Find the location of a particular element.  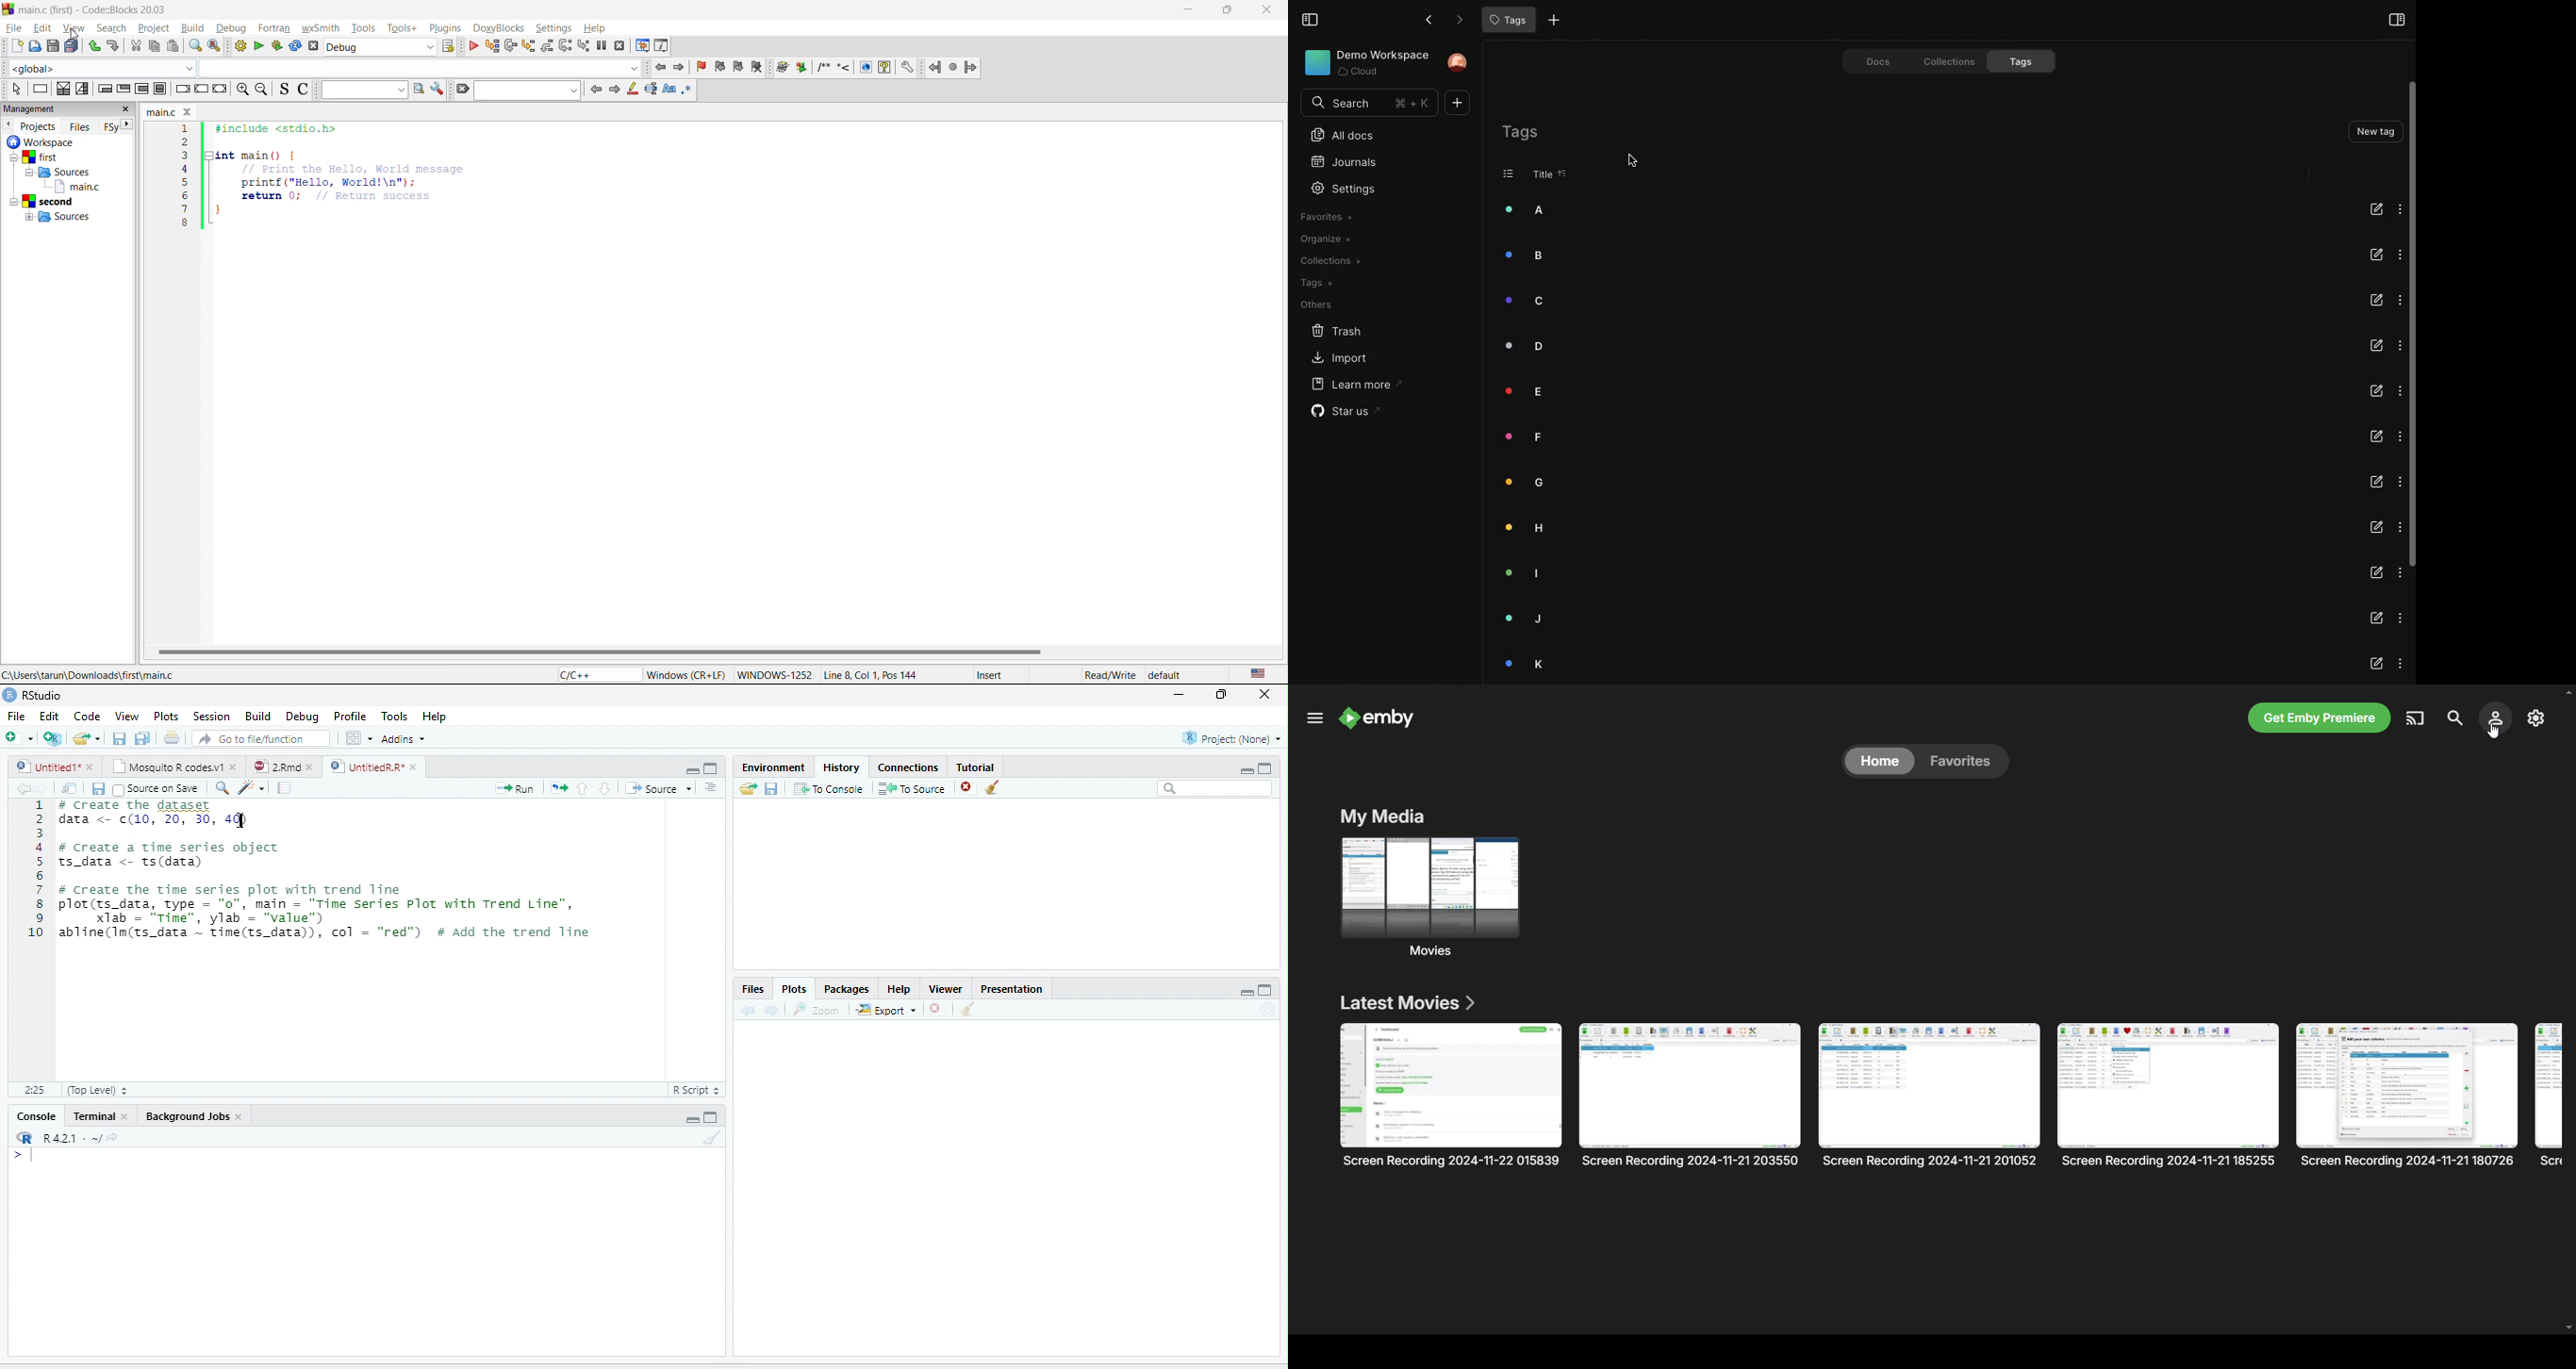

minimize is located at coordinates (1179, 695).